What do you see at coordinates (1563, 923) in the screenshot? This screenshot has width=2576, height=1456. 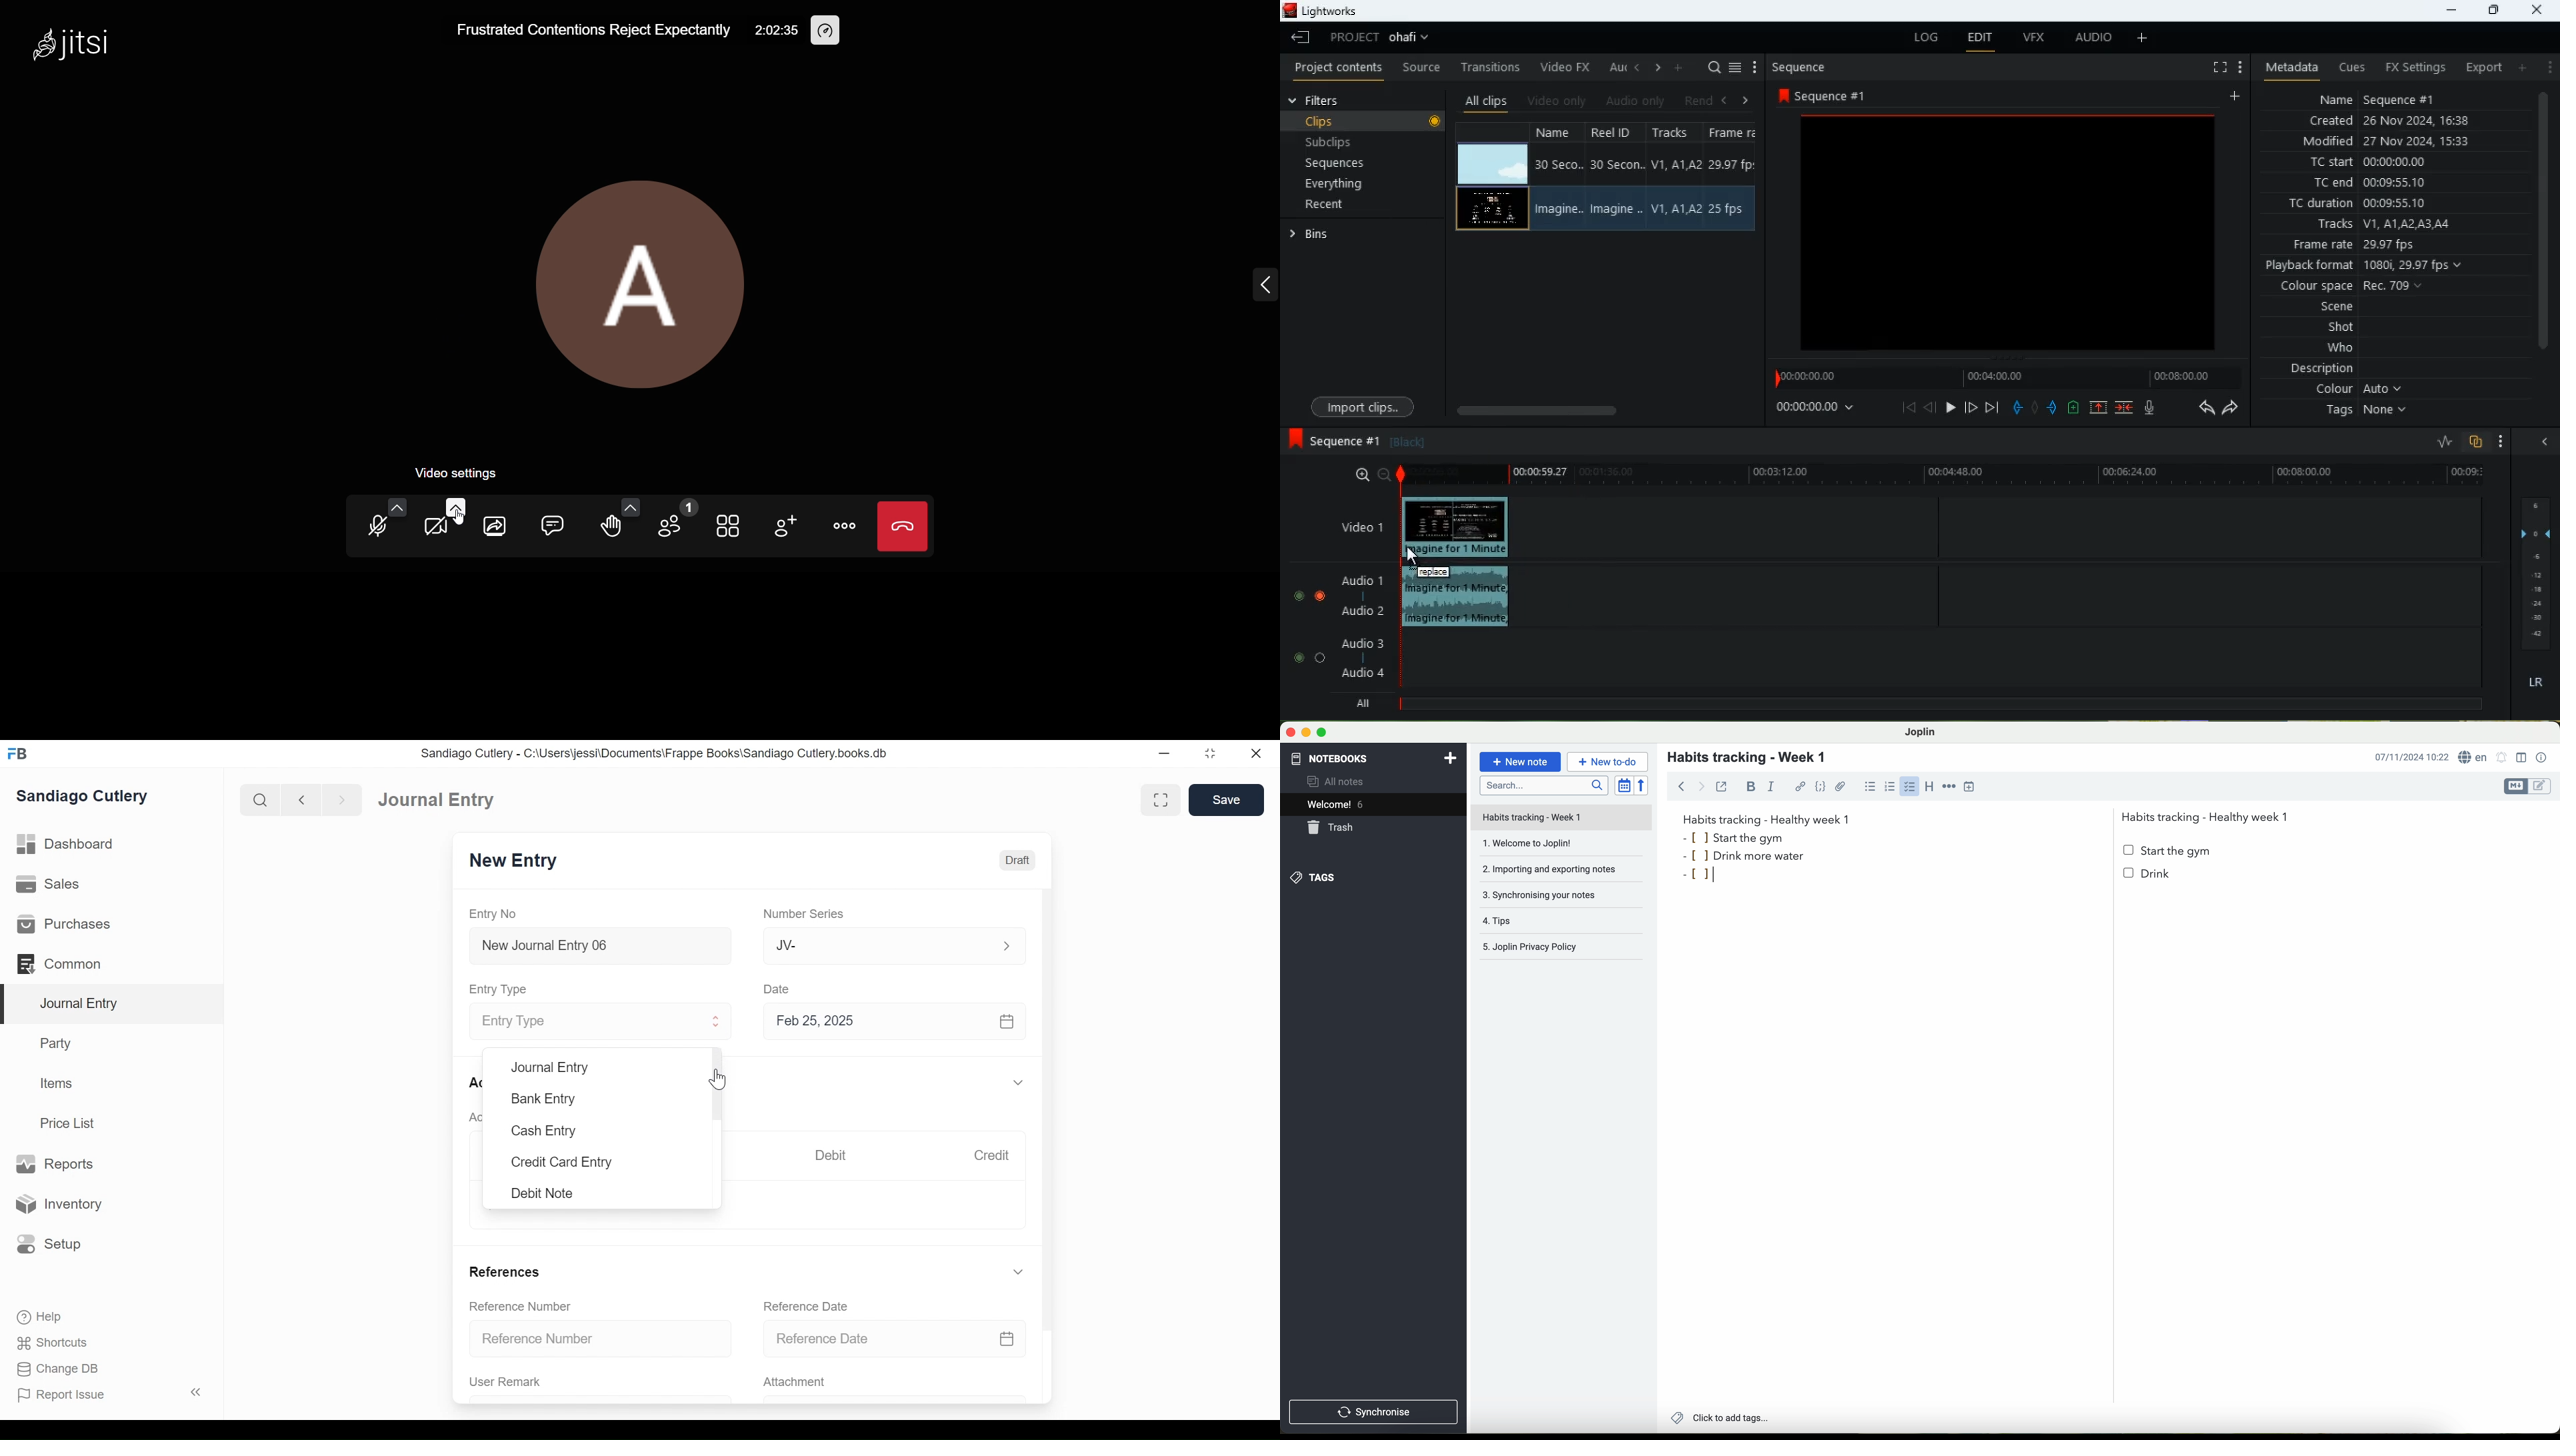 I see `tips` at bounding box center [1563, 923].